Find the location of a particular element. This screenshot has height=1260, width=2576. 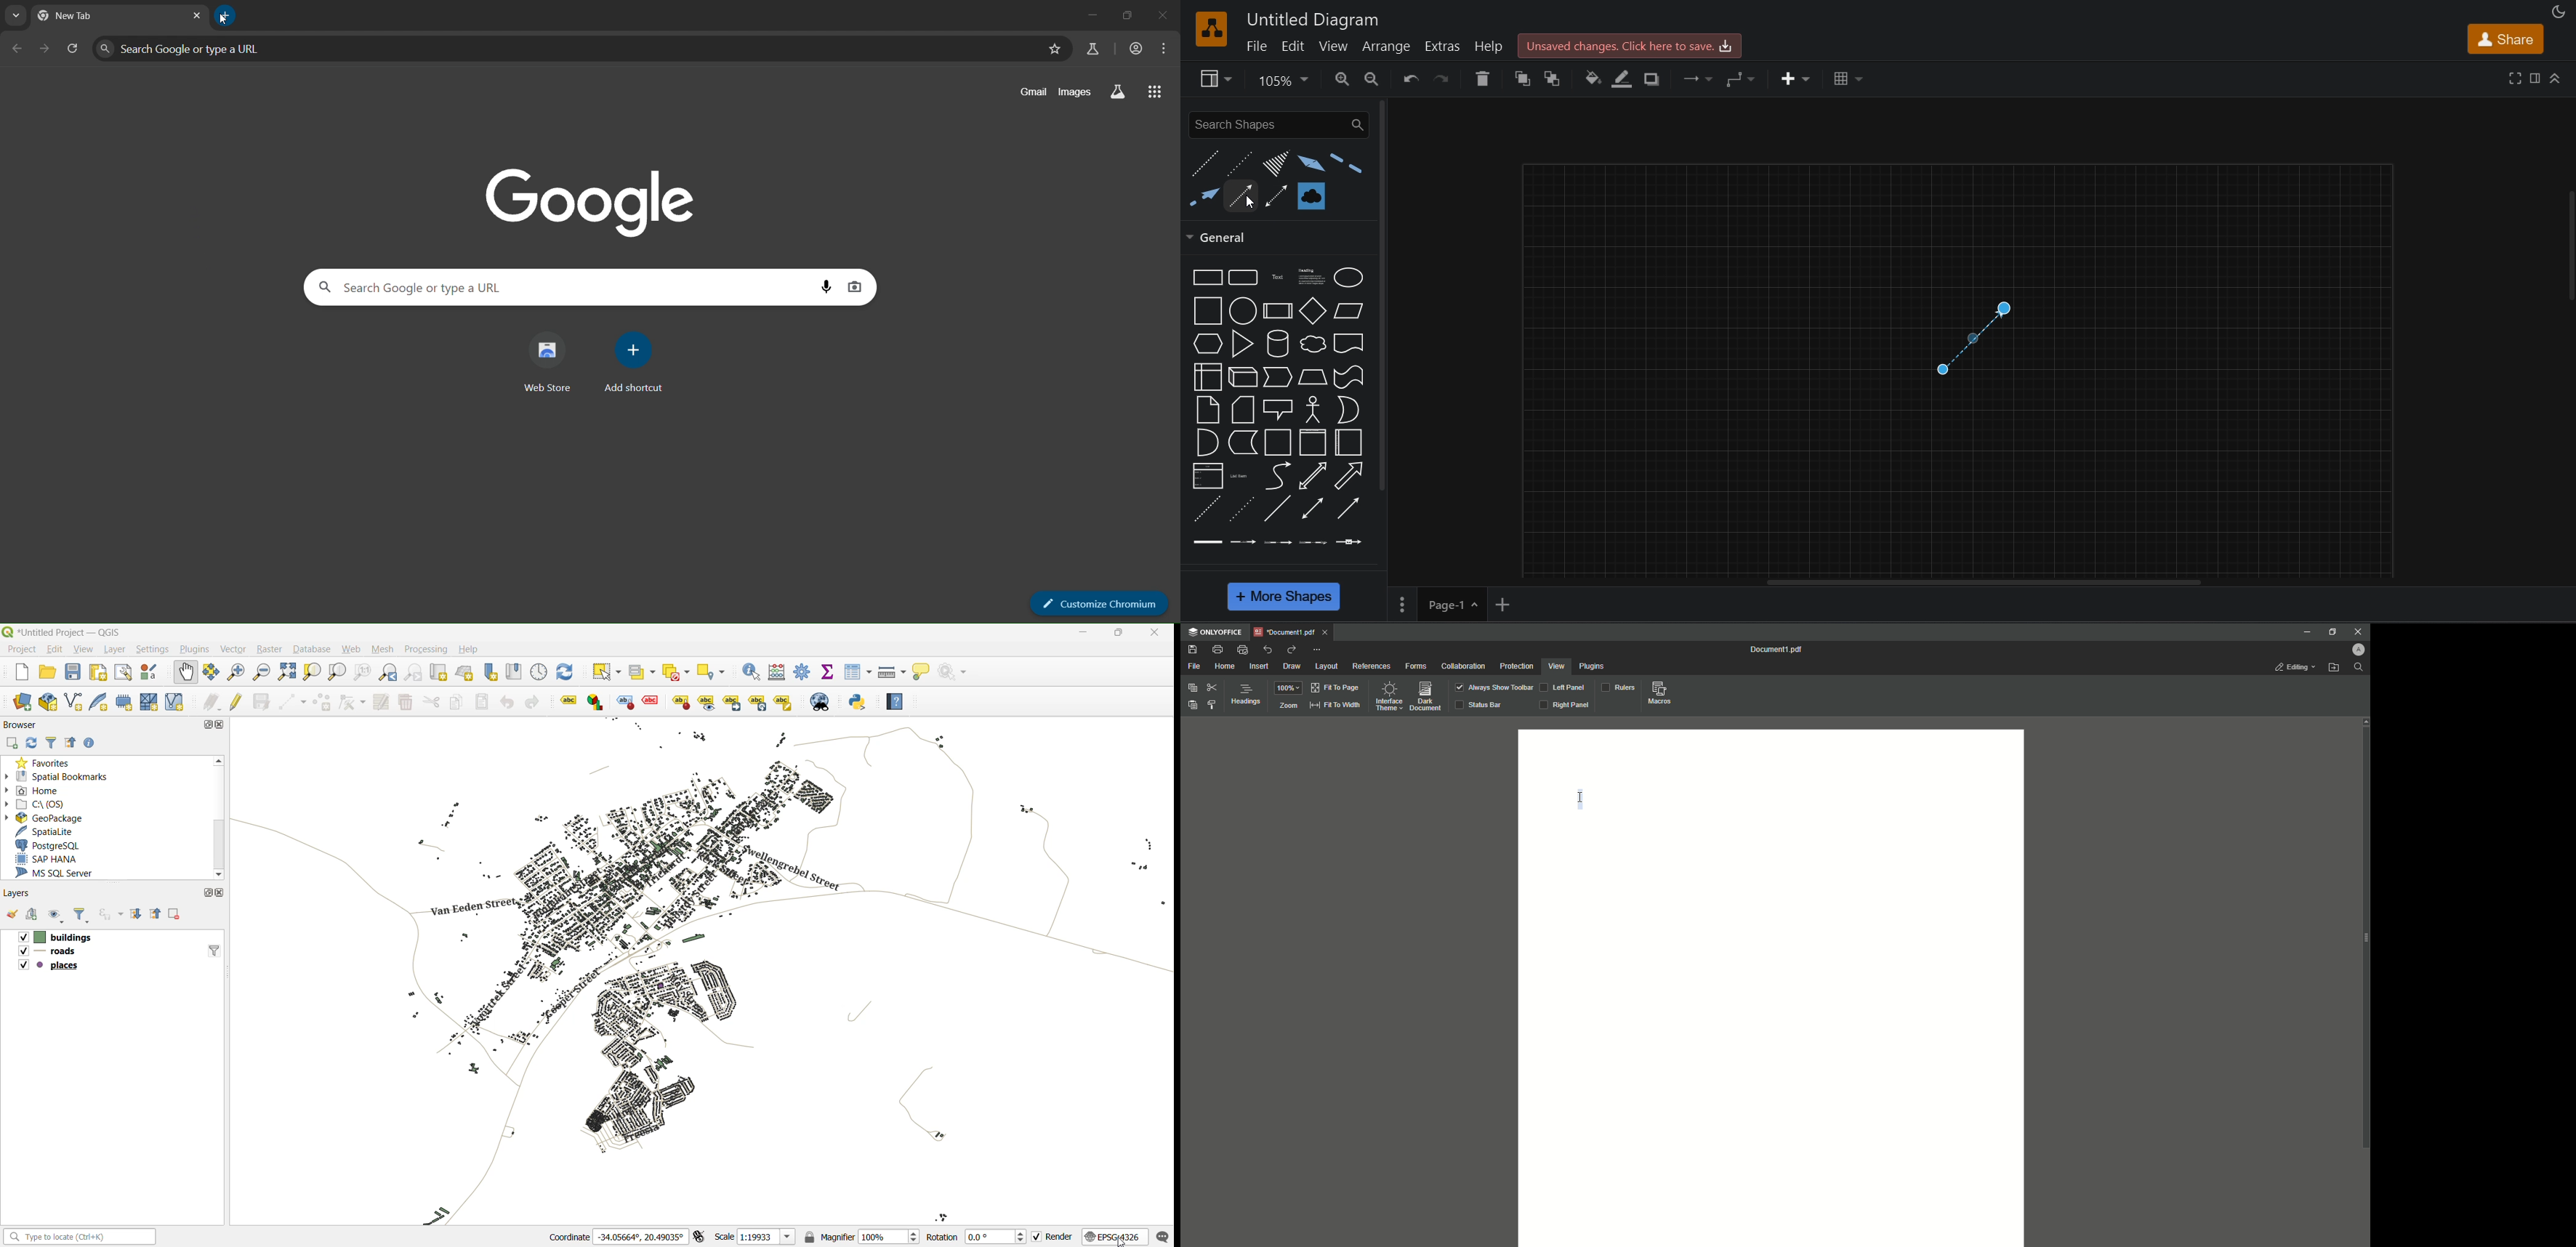

Show Toolbar is located at coordinates (1493, 687).